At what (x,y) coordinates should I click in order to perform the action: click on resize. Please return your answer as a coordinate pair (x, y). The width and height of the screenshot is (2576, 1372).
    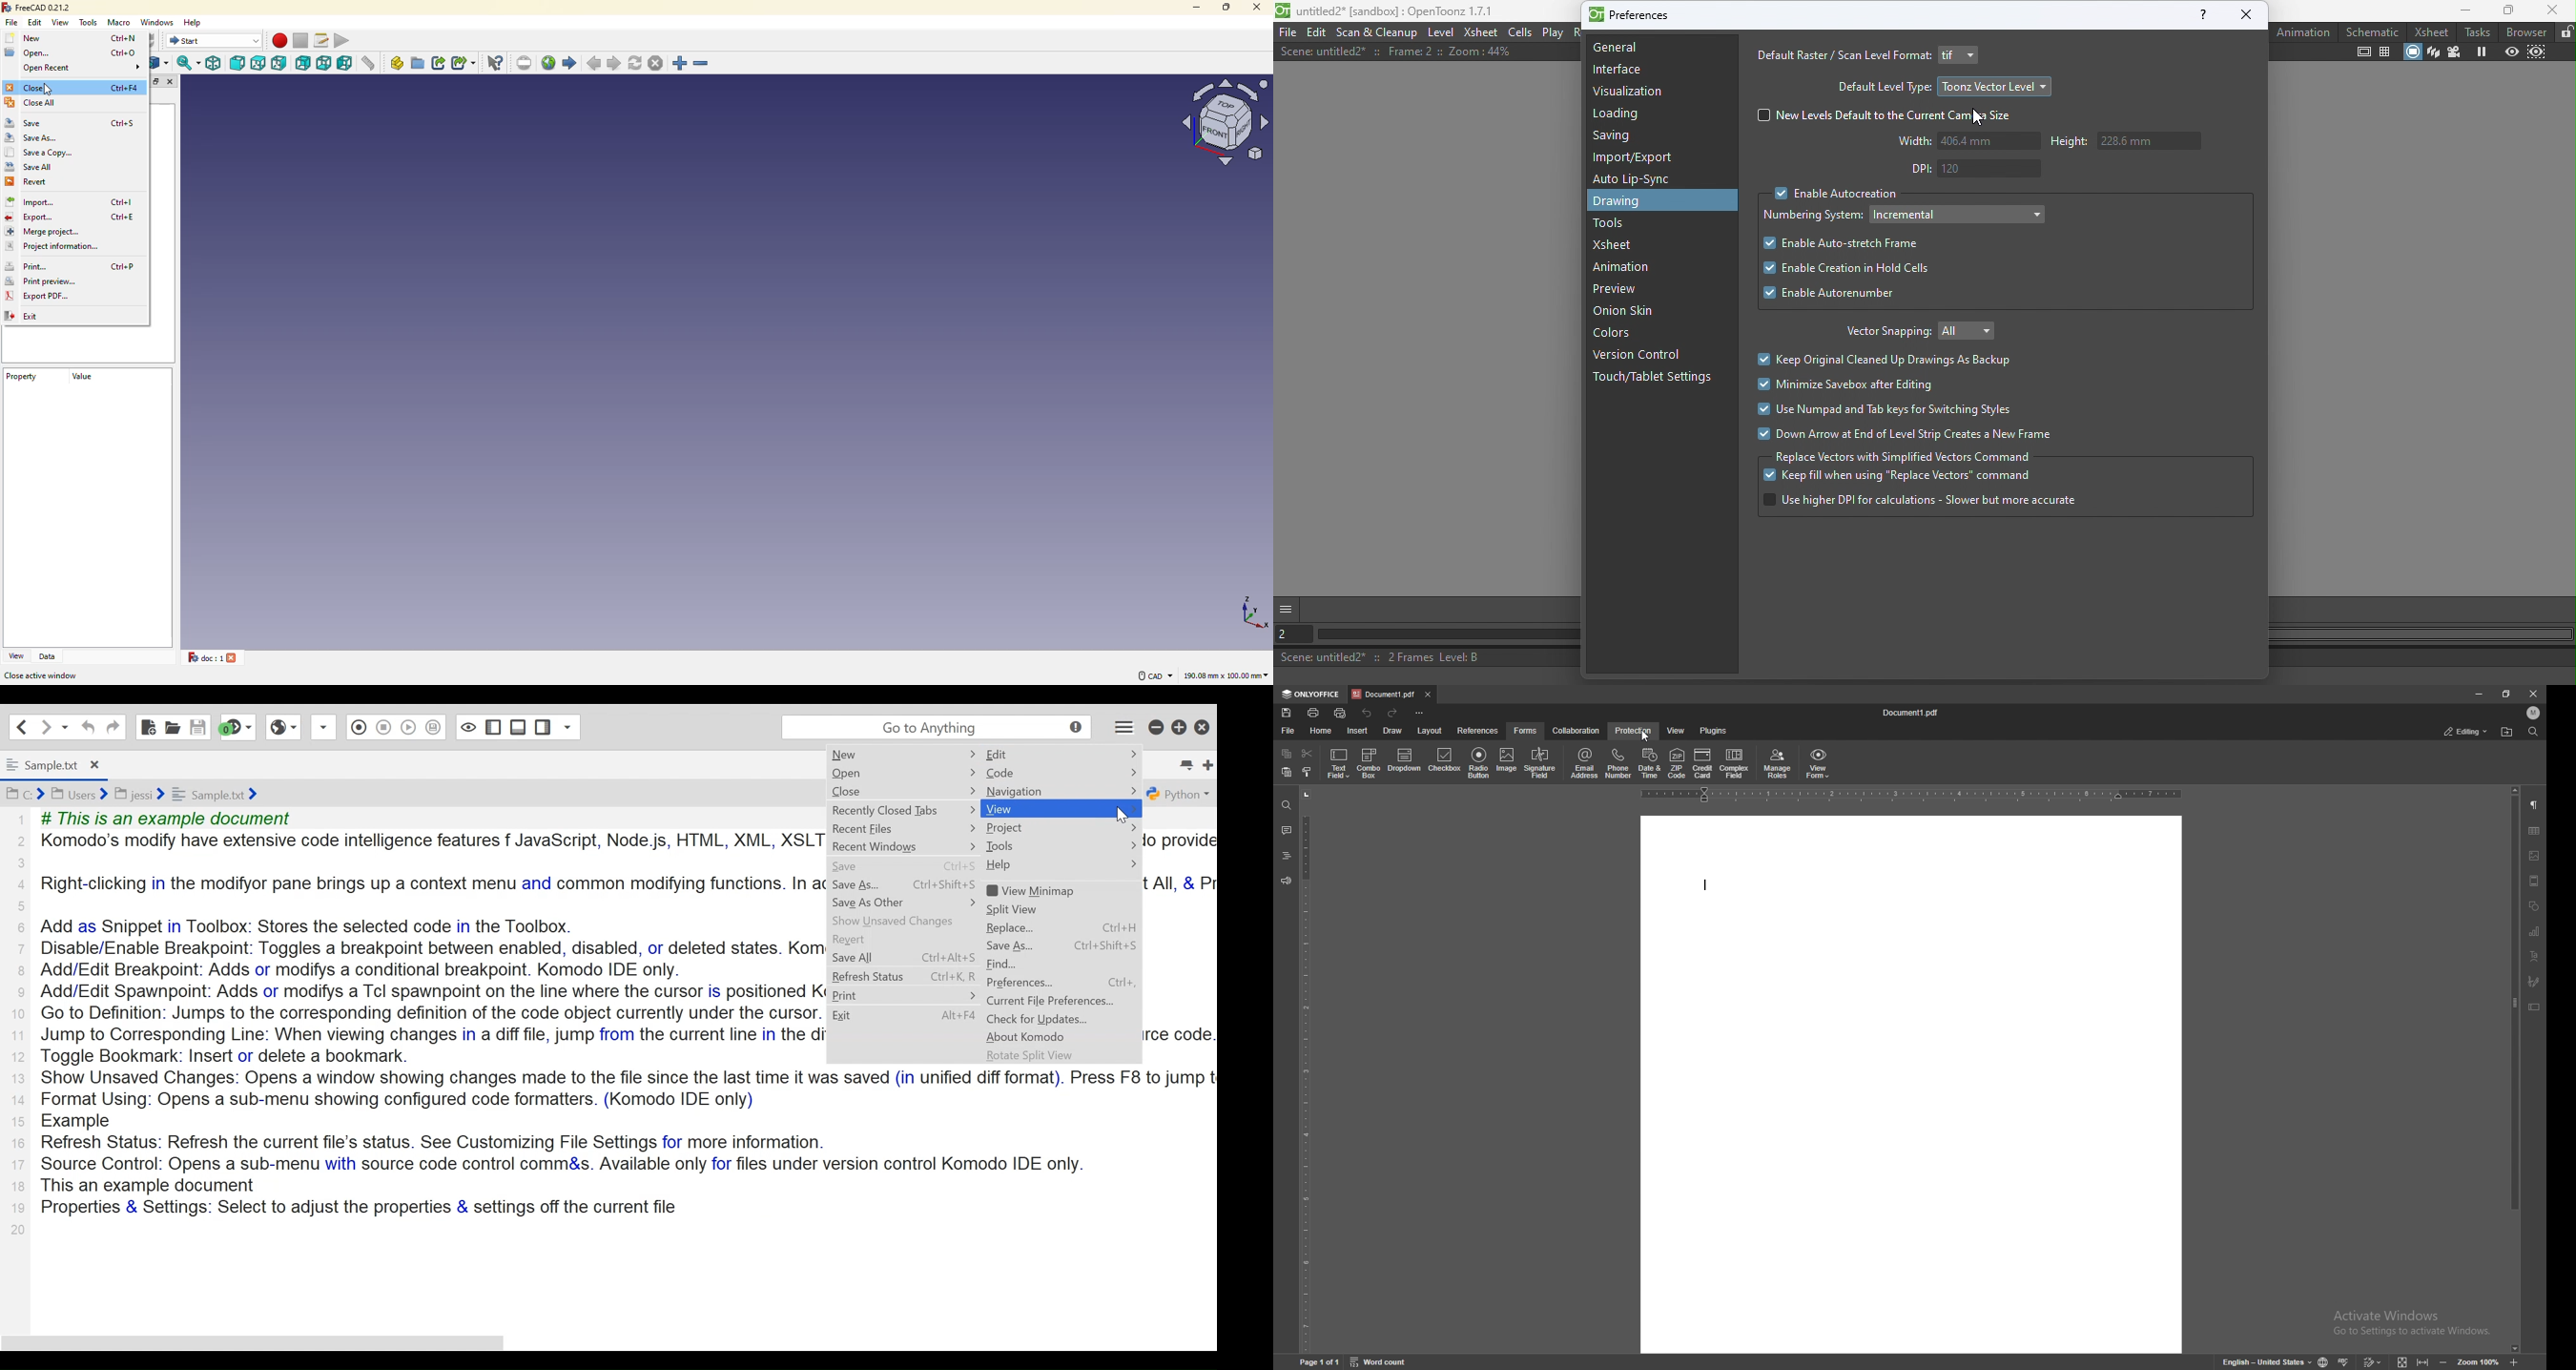
    Looking at the image, I should click on (2509, 694).